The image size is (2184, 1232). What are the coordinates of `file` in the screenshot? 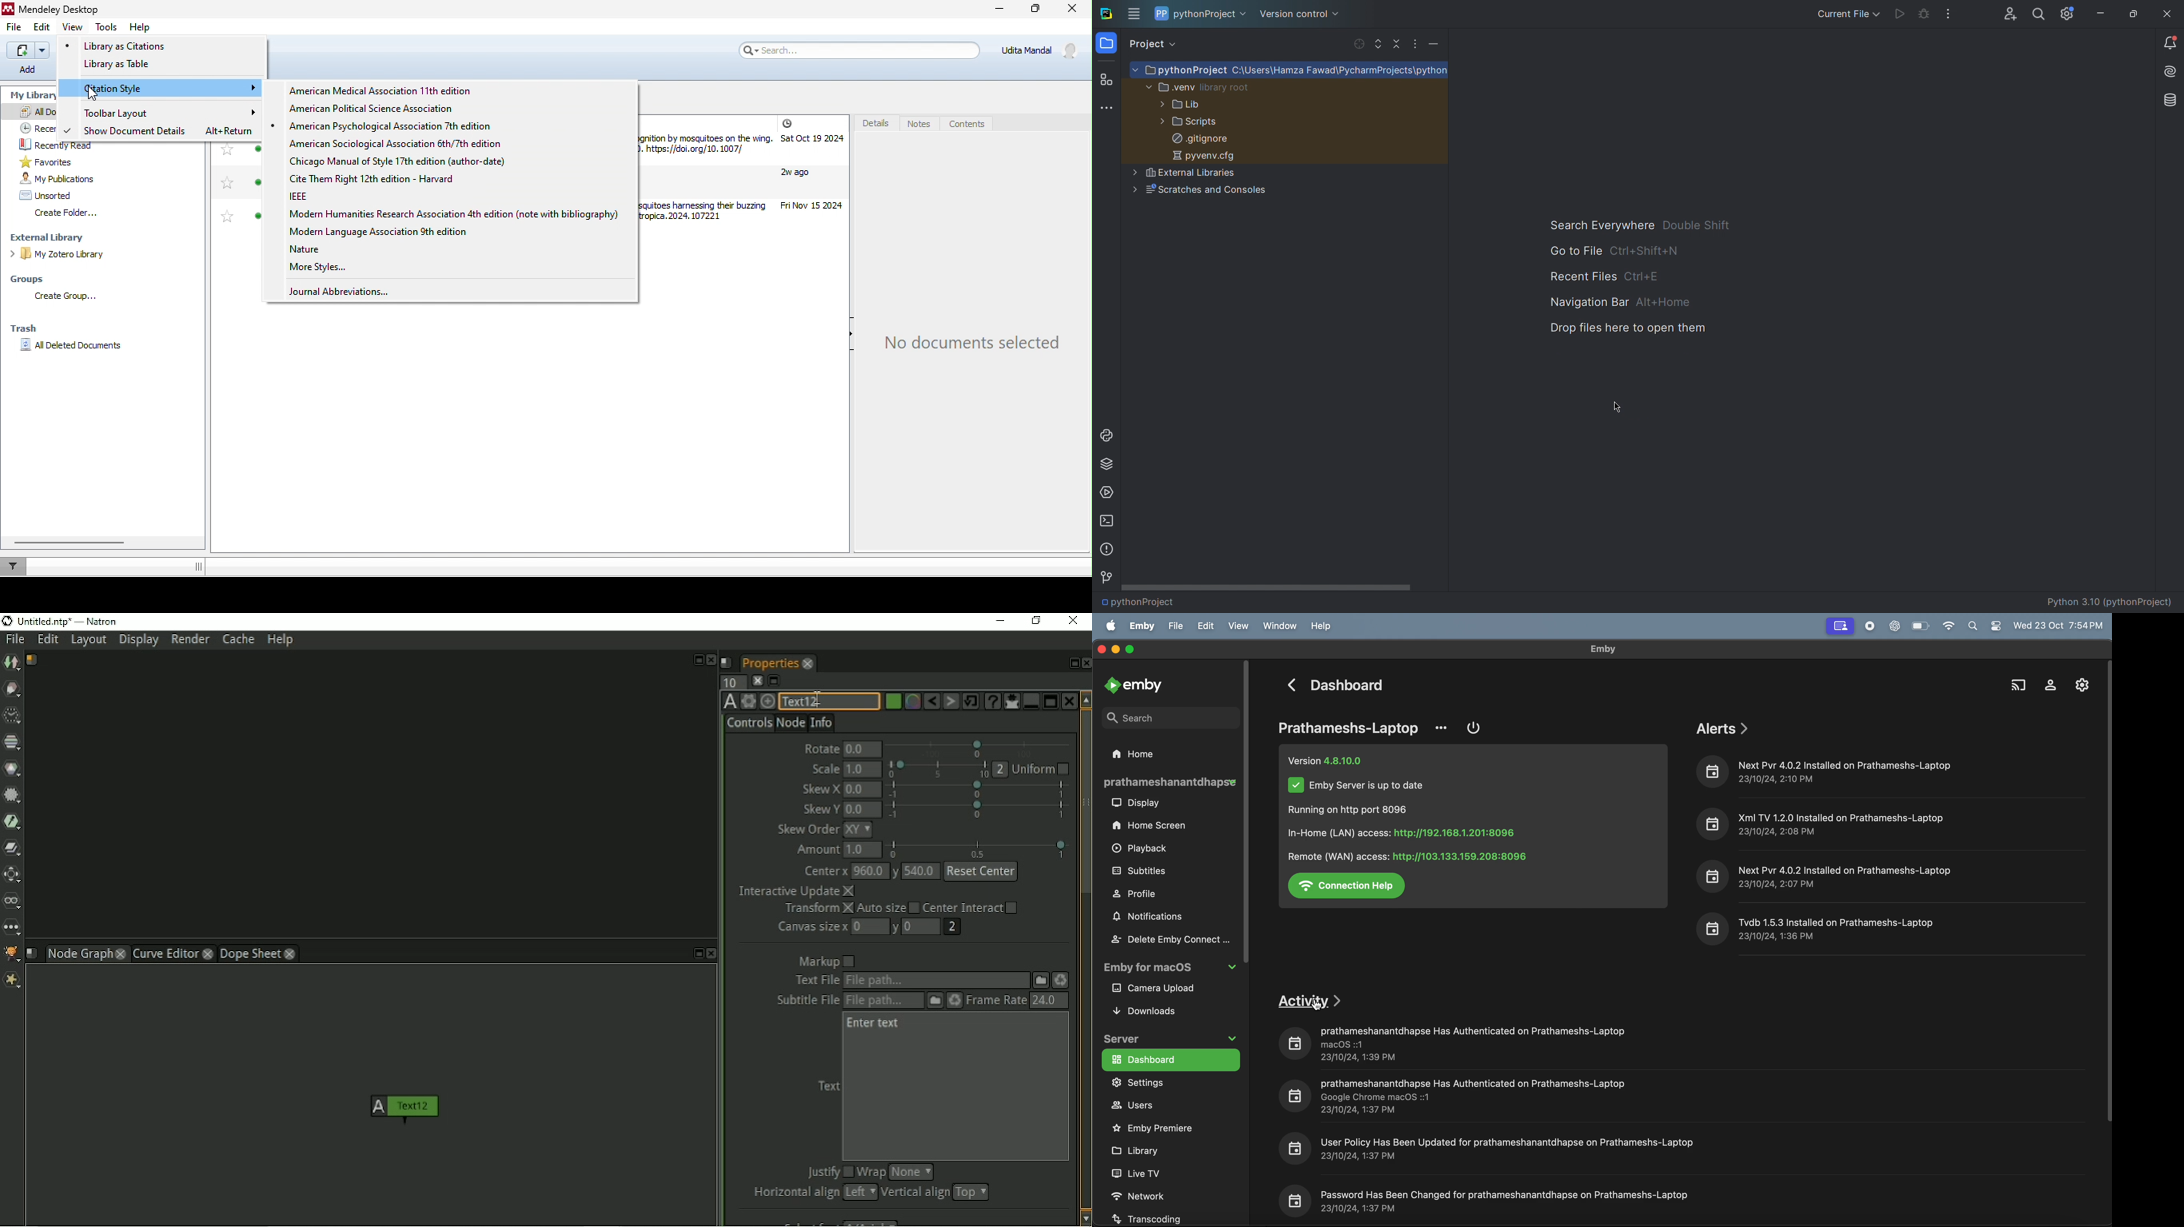 It's located at (18, 30).